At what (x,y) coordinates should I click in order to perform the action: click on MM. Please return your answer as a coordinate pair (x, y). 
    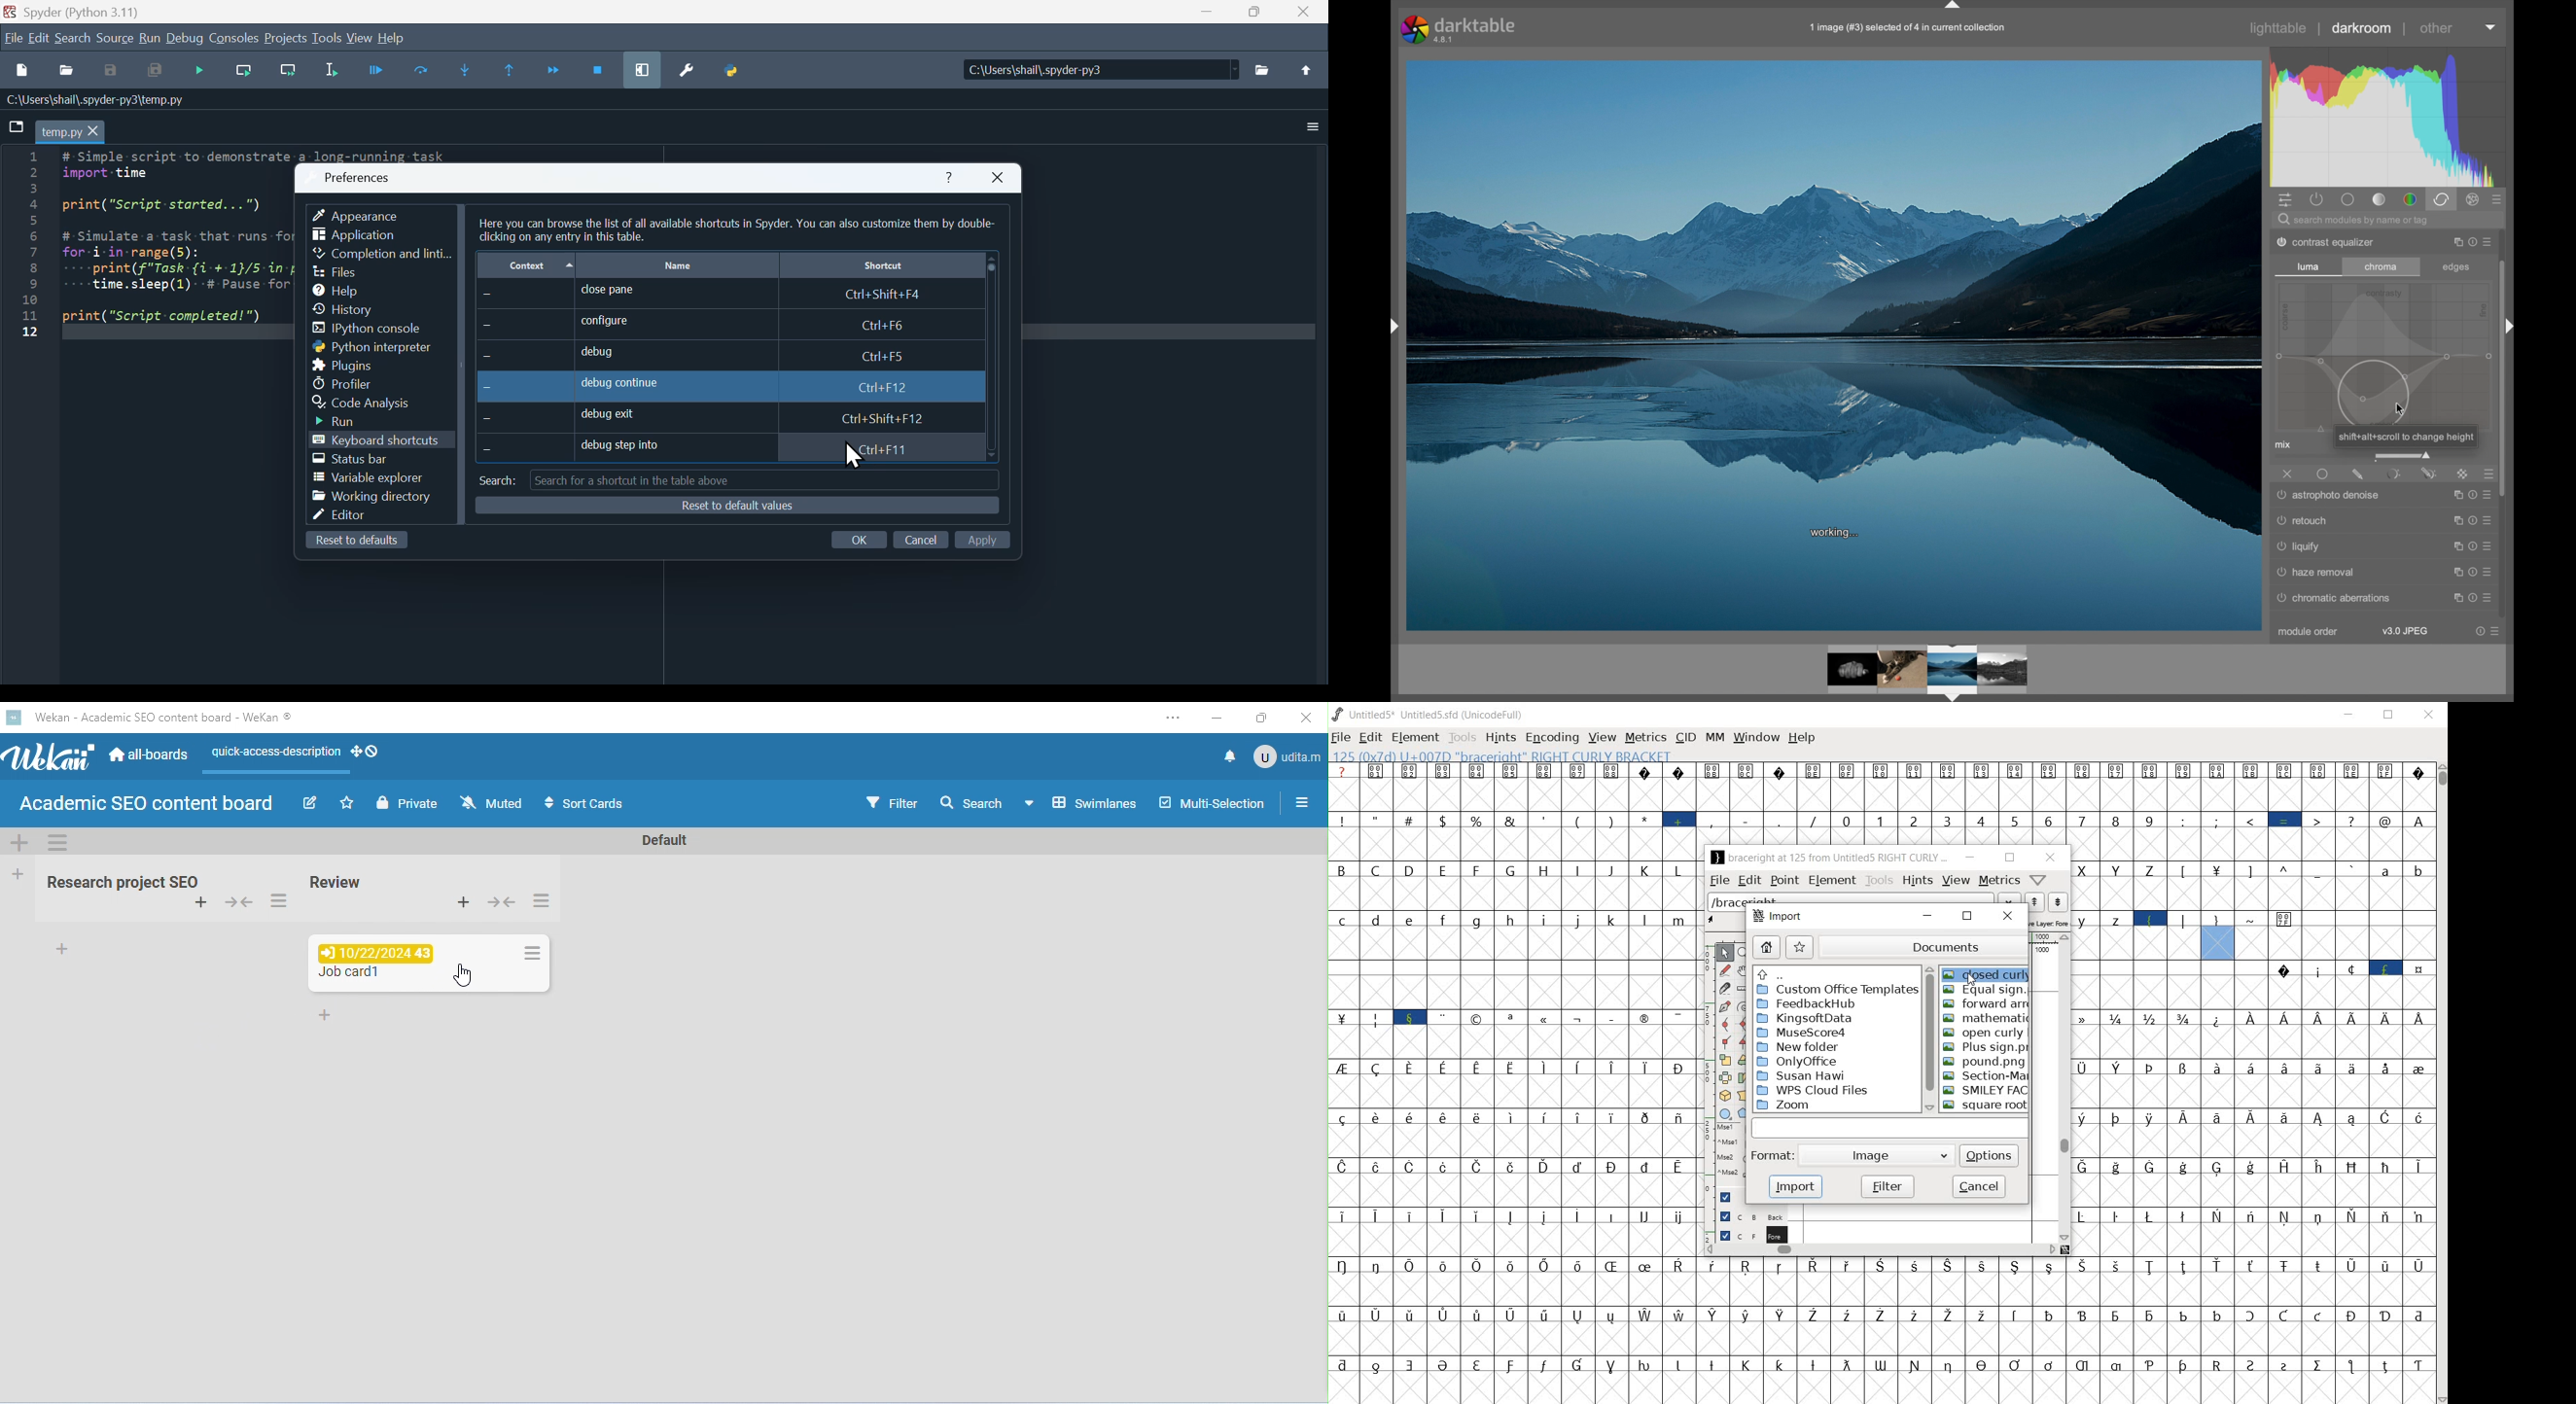
    Looking at the image, I should click on (1715, 738).